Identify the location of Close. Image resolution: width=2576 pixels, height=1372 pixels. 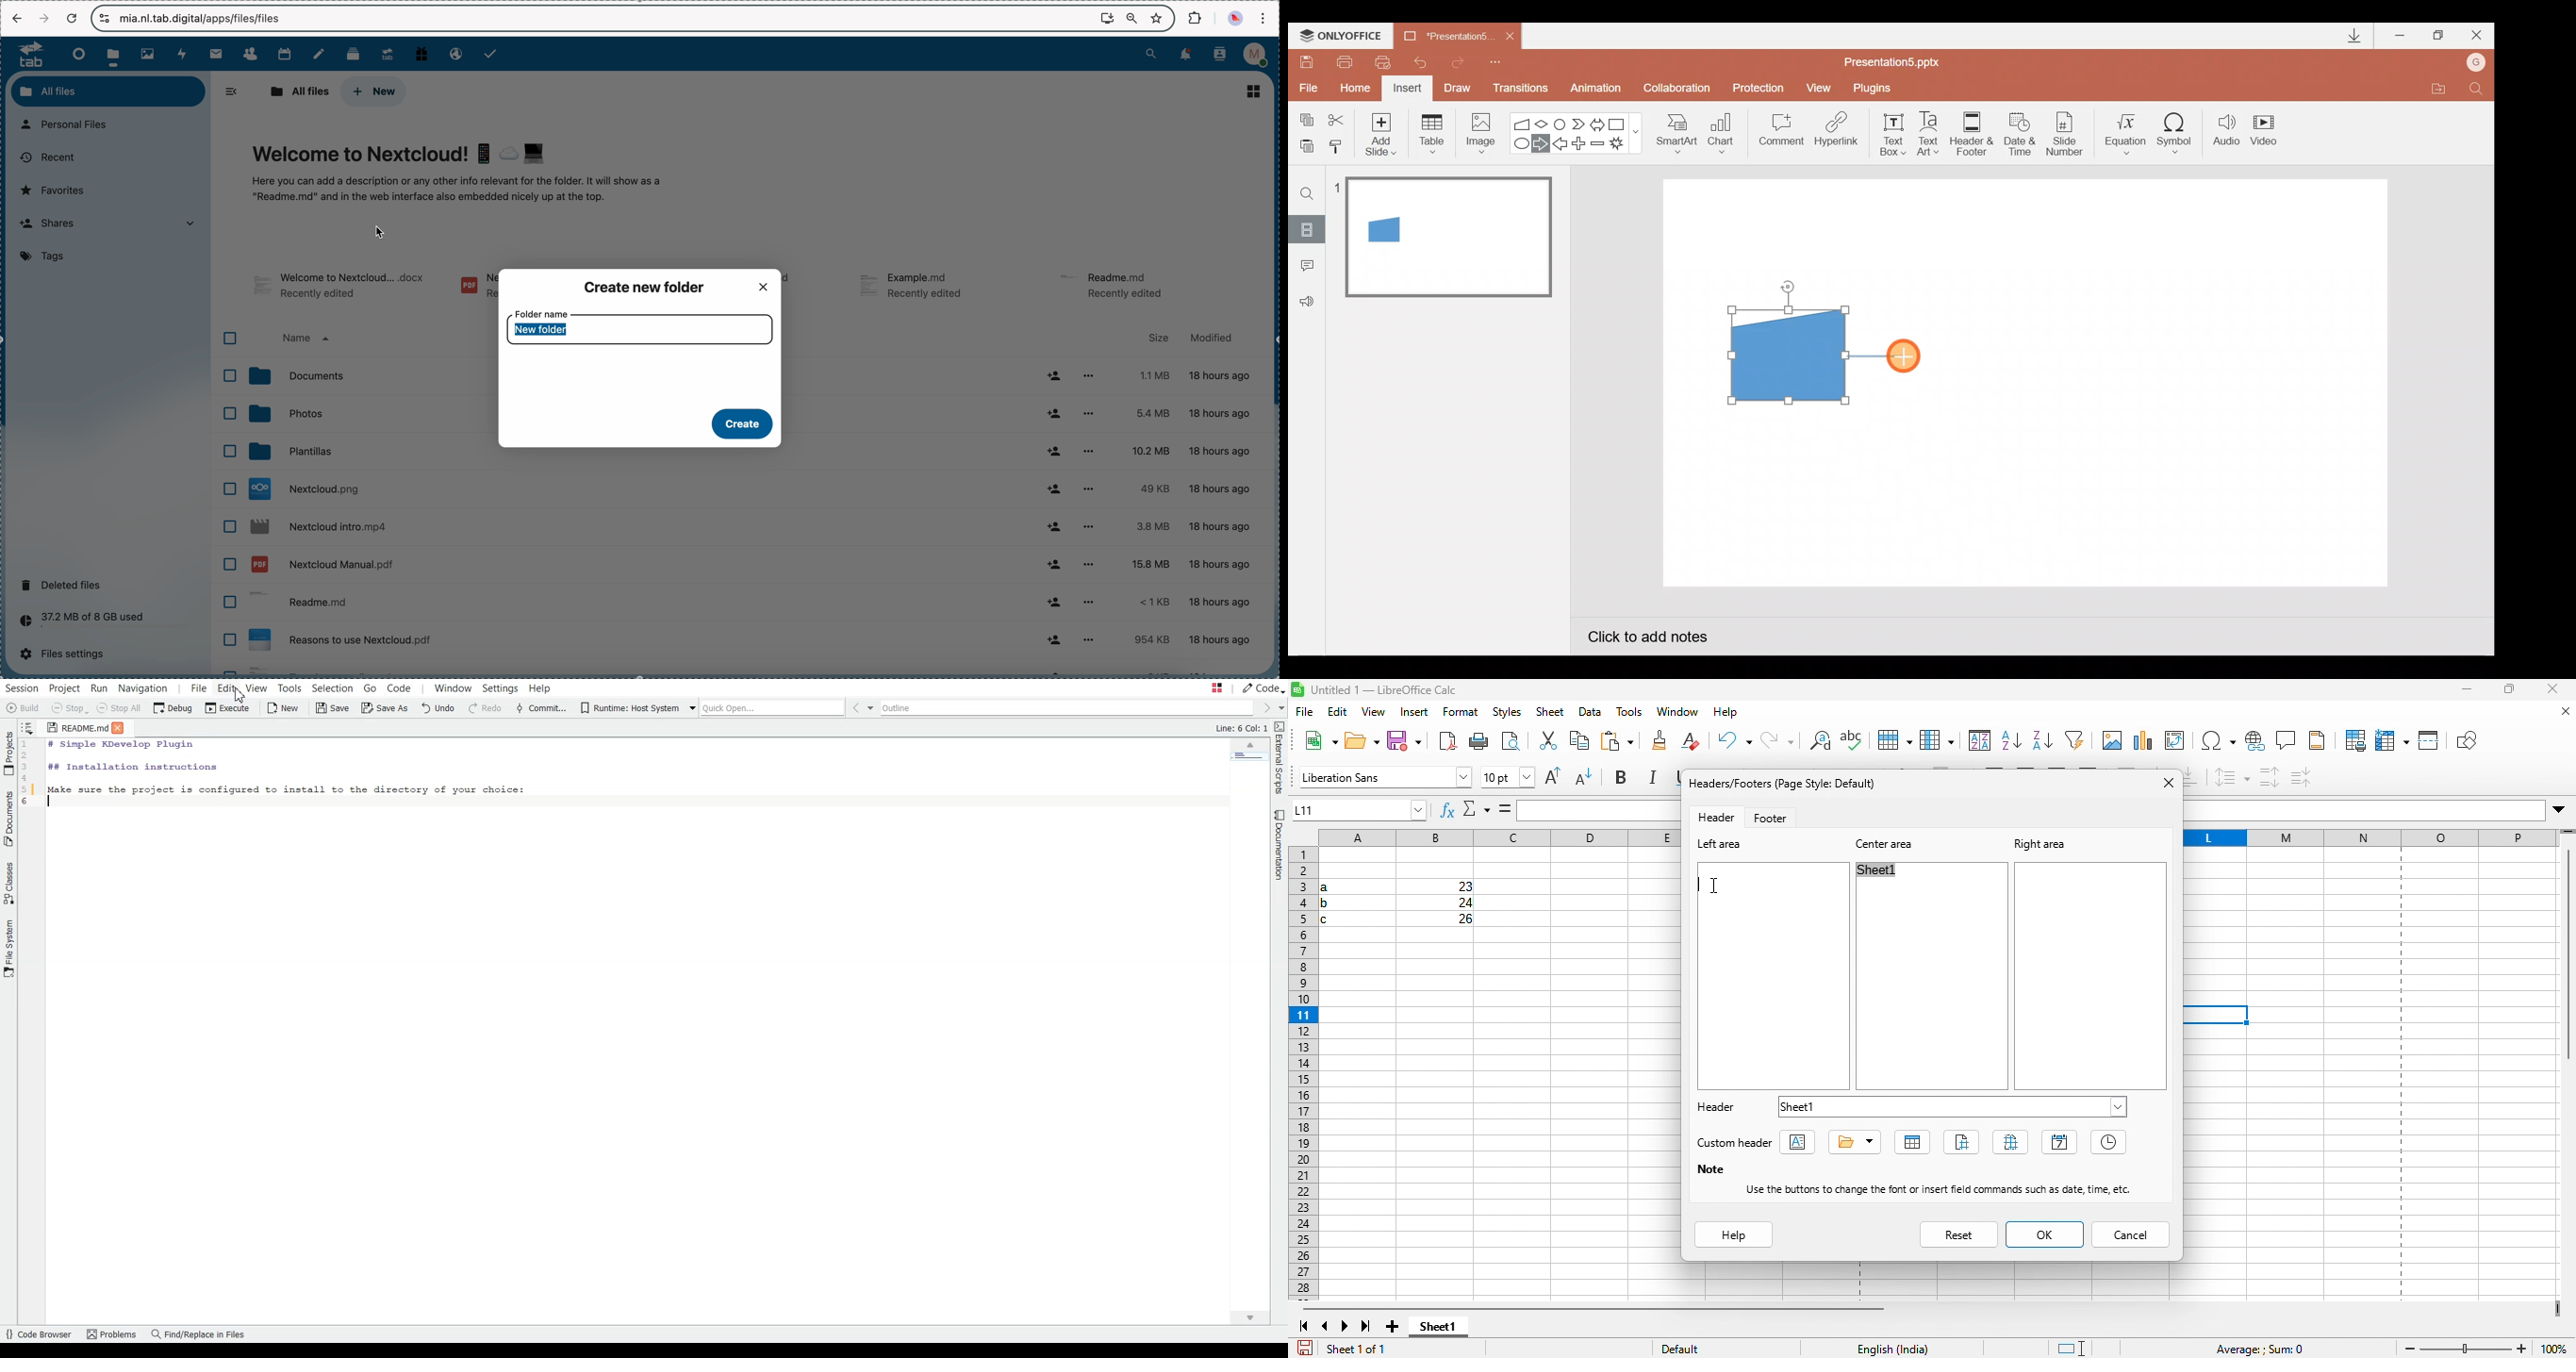
(1510, 36).